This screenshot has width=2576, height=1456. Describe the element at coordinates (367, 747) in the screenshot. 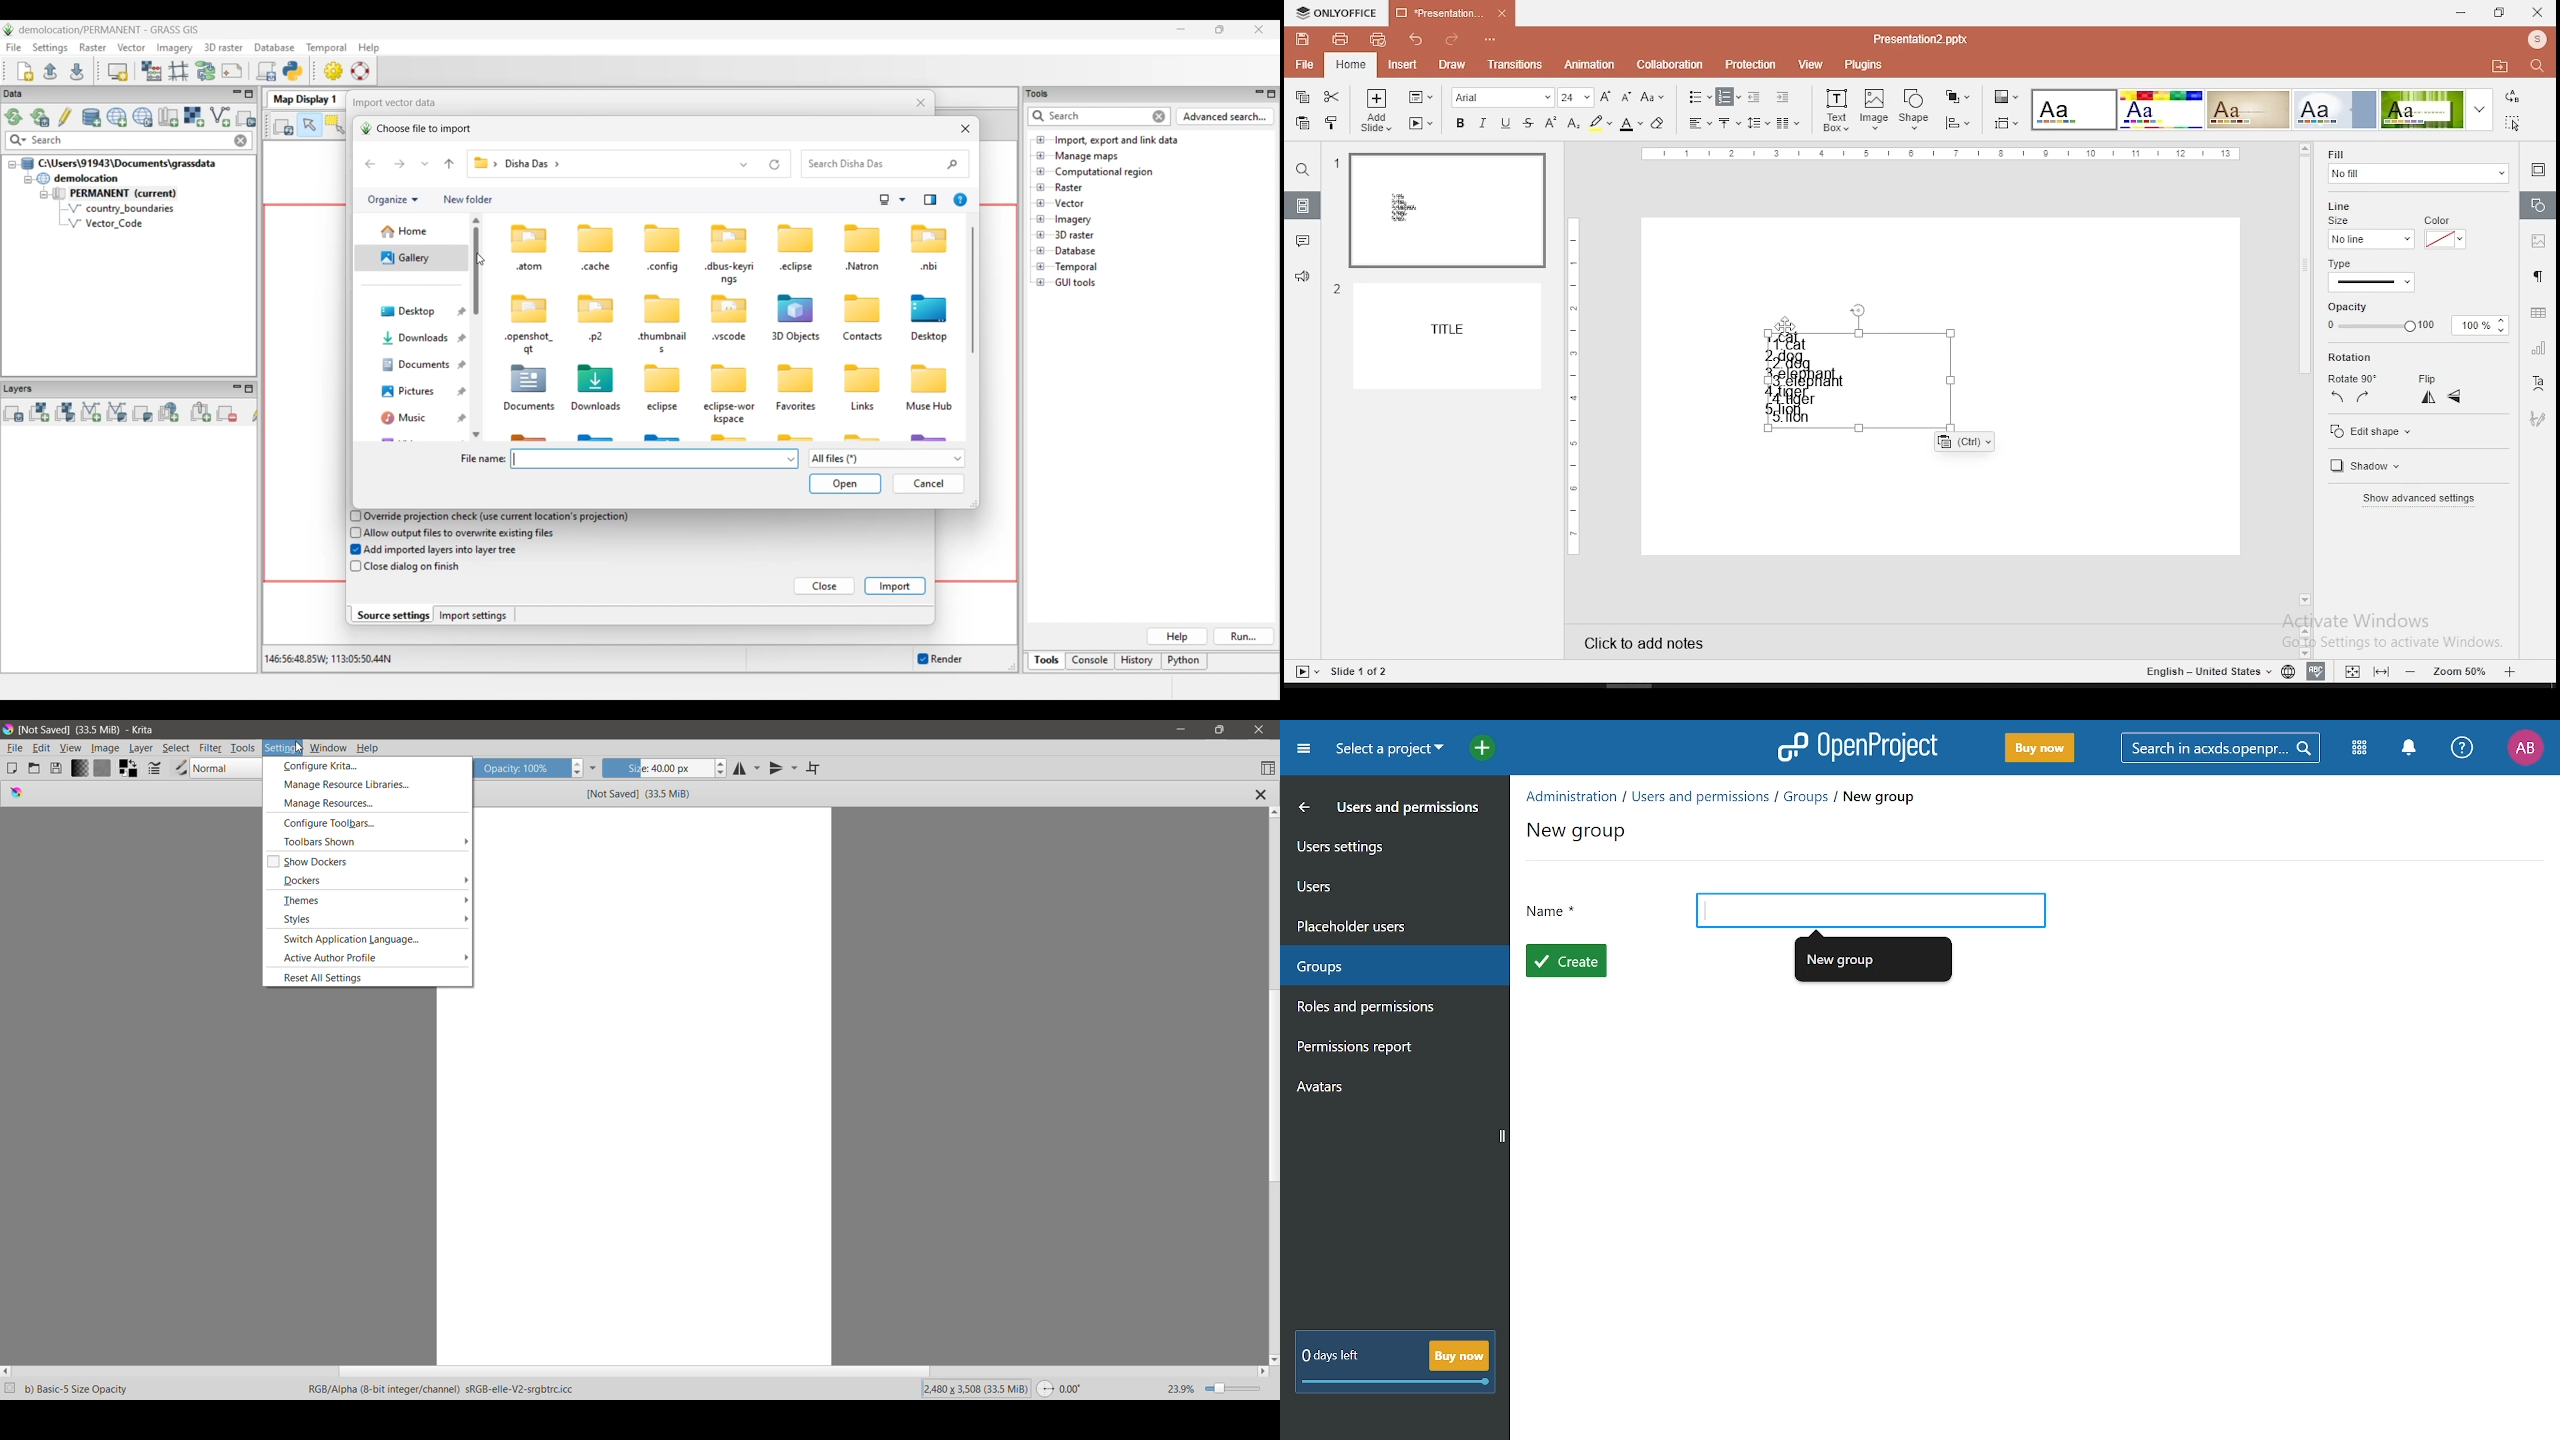

I see `Help` at that location.